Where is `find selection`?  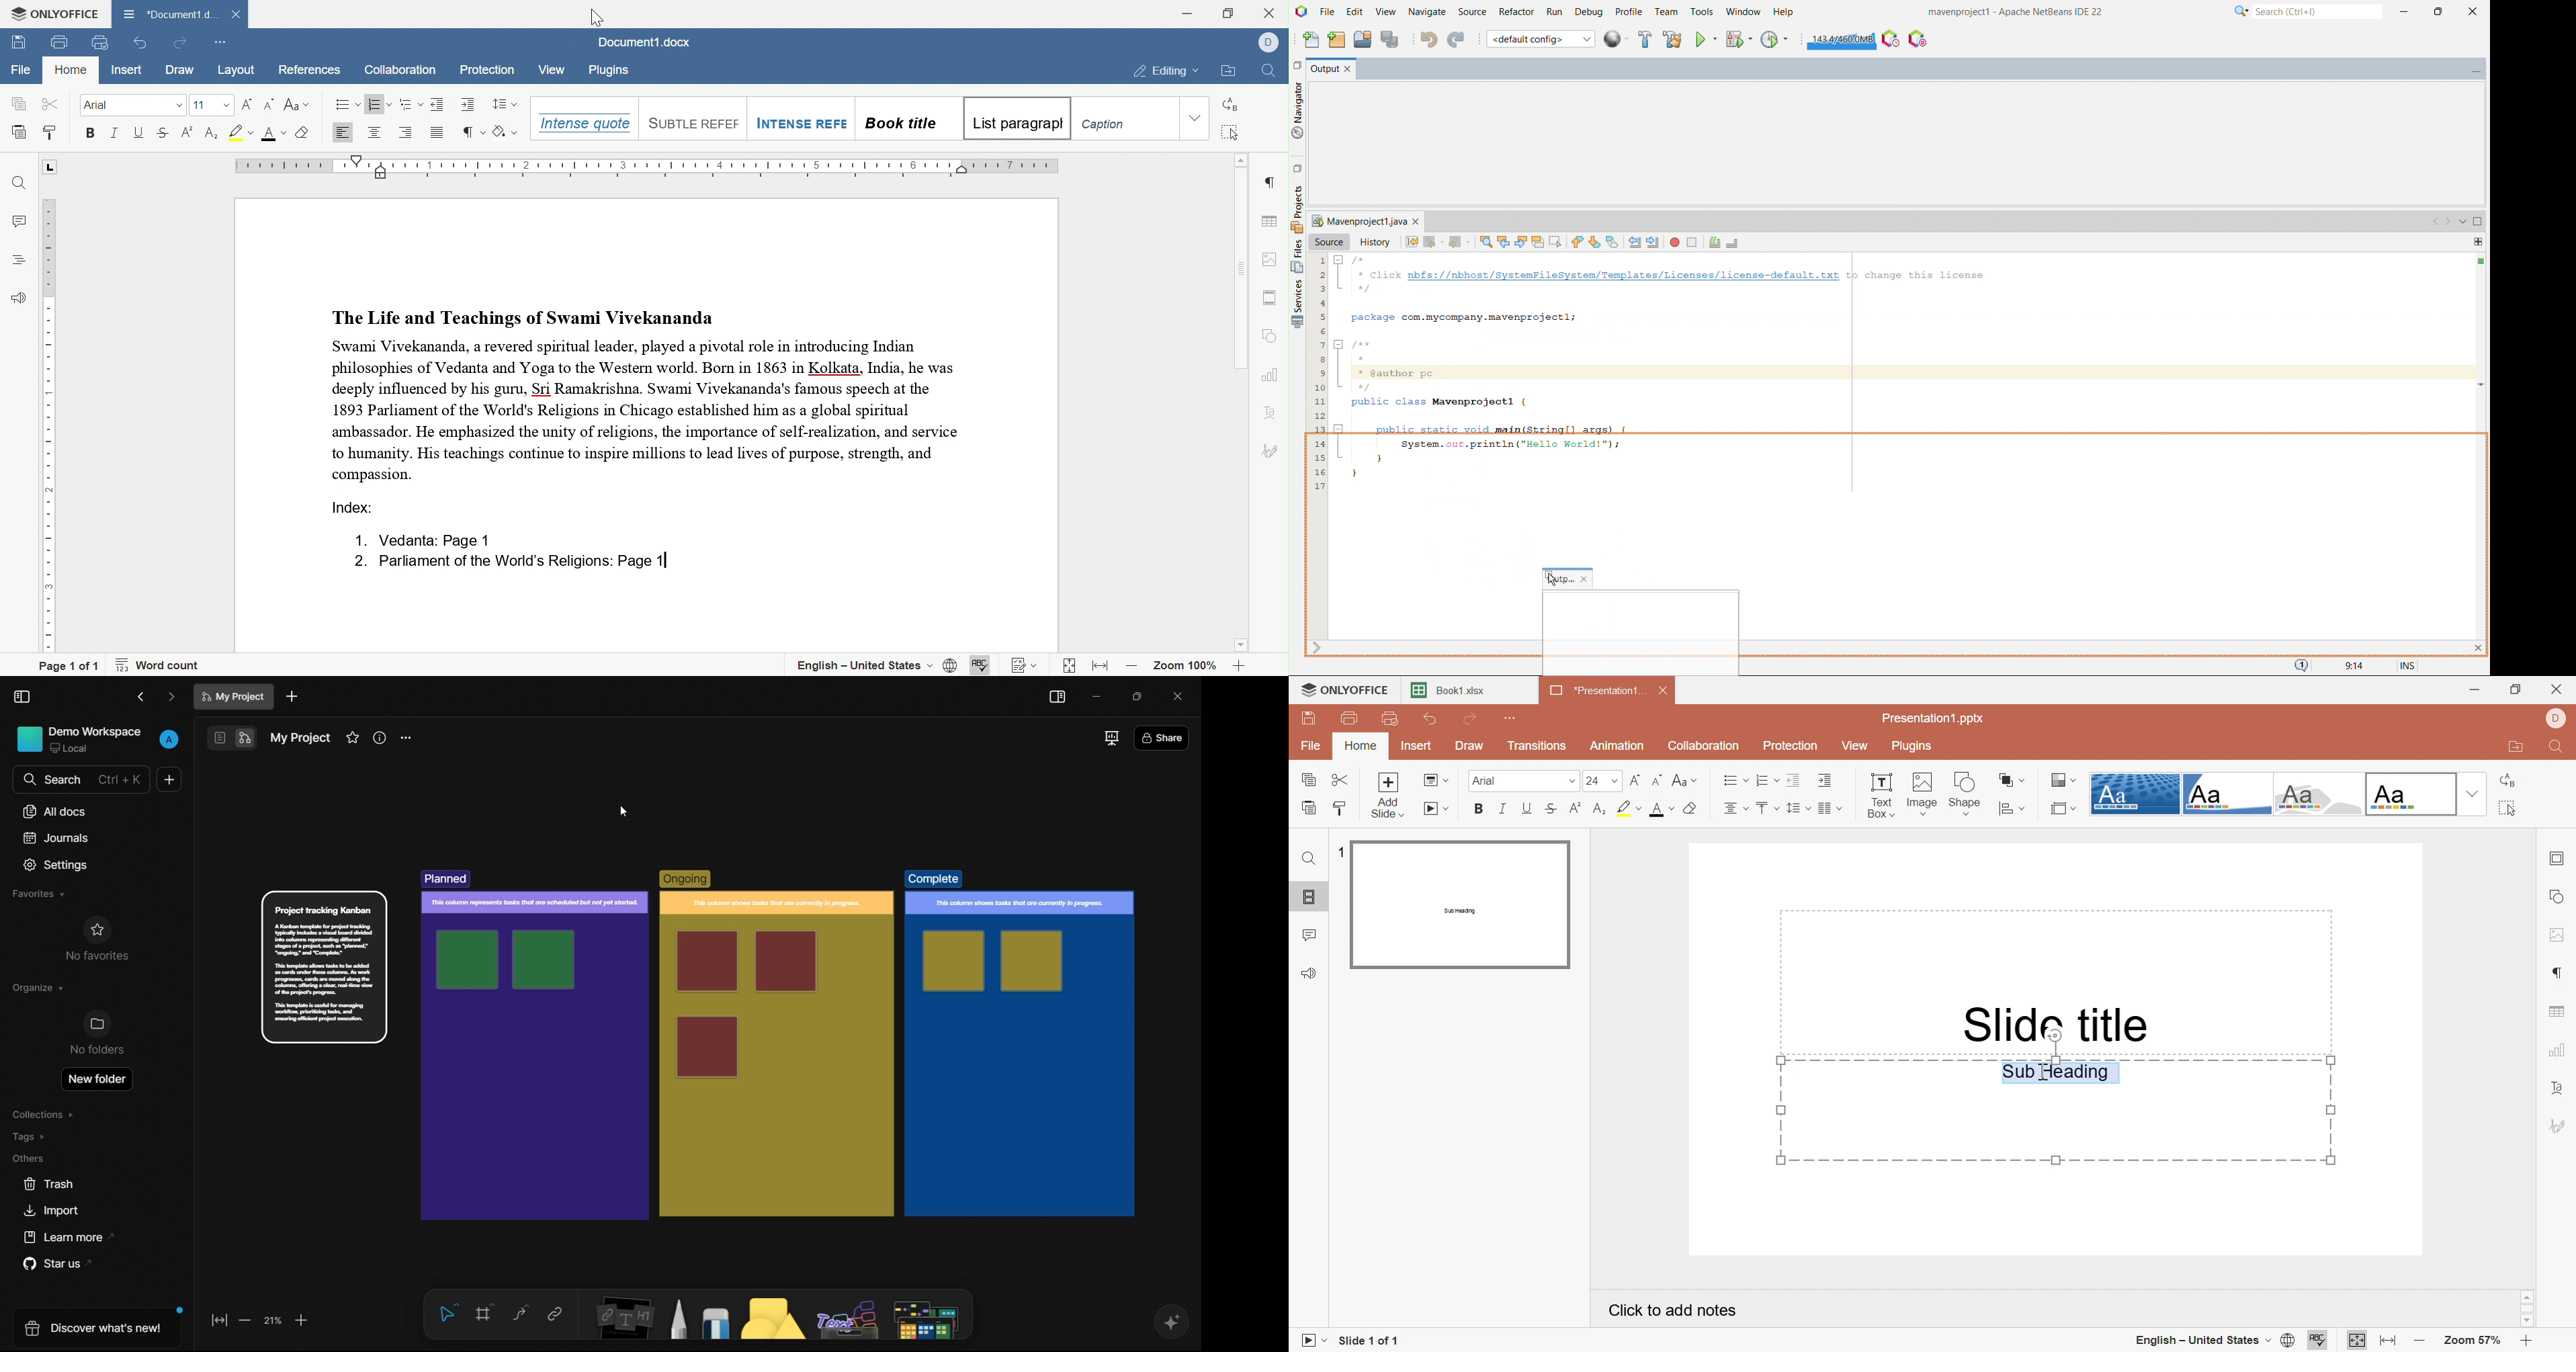 find selection is located at coordinates (1486, 242).